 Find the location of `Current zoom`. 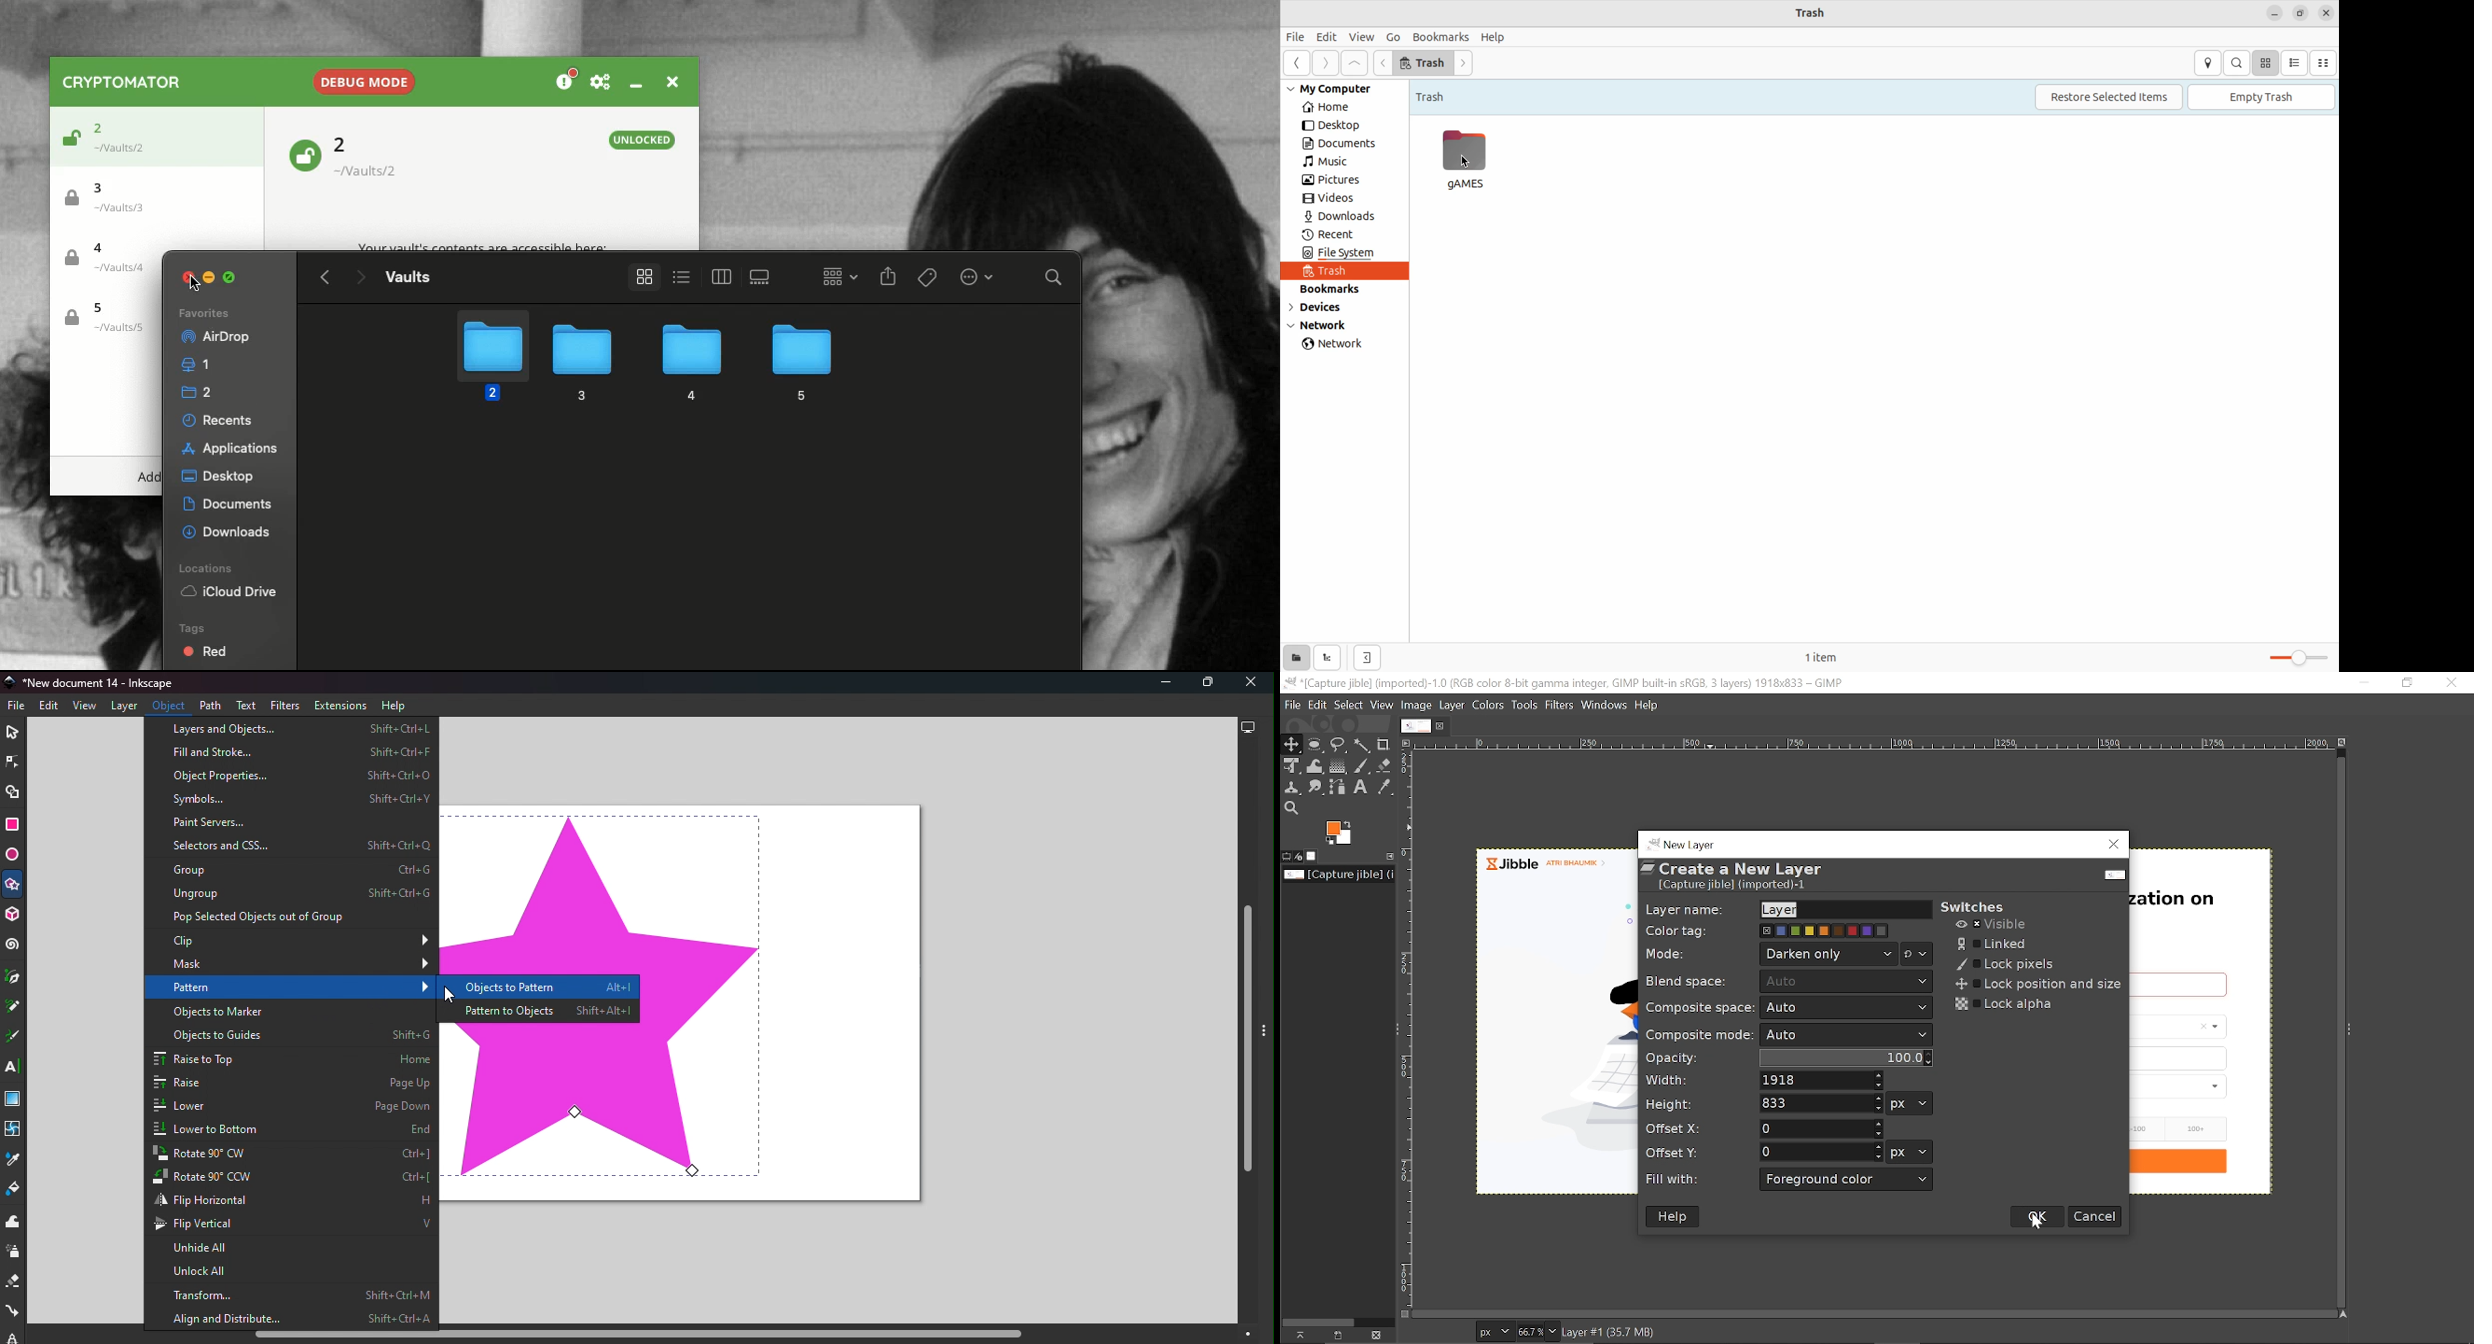

Current zoom is located at coordinates (1528, 1331).